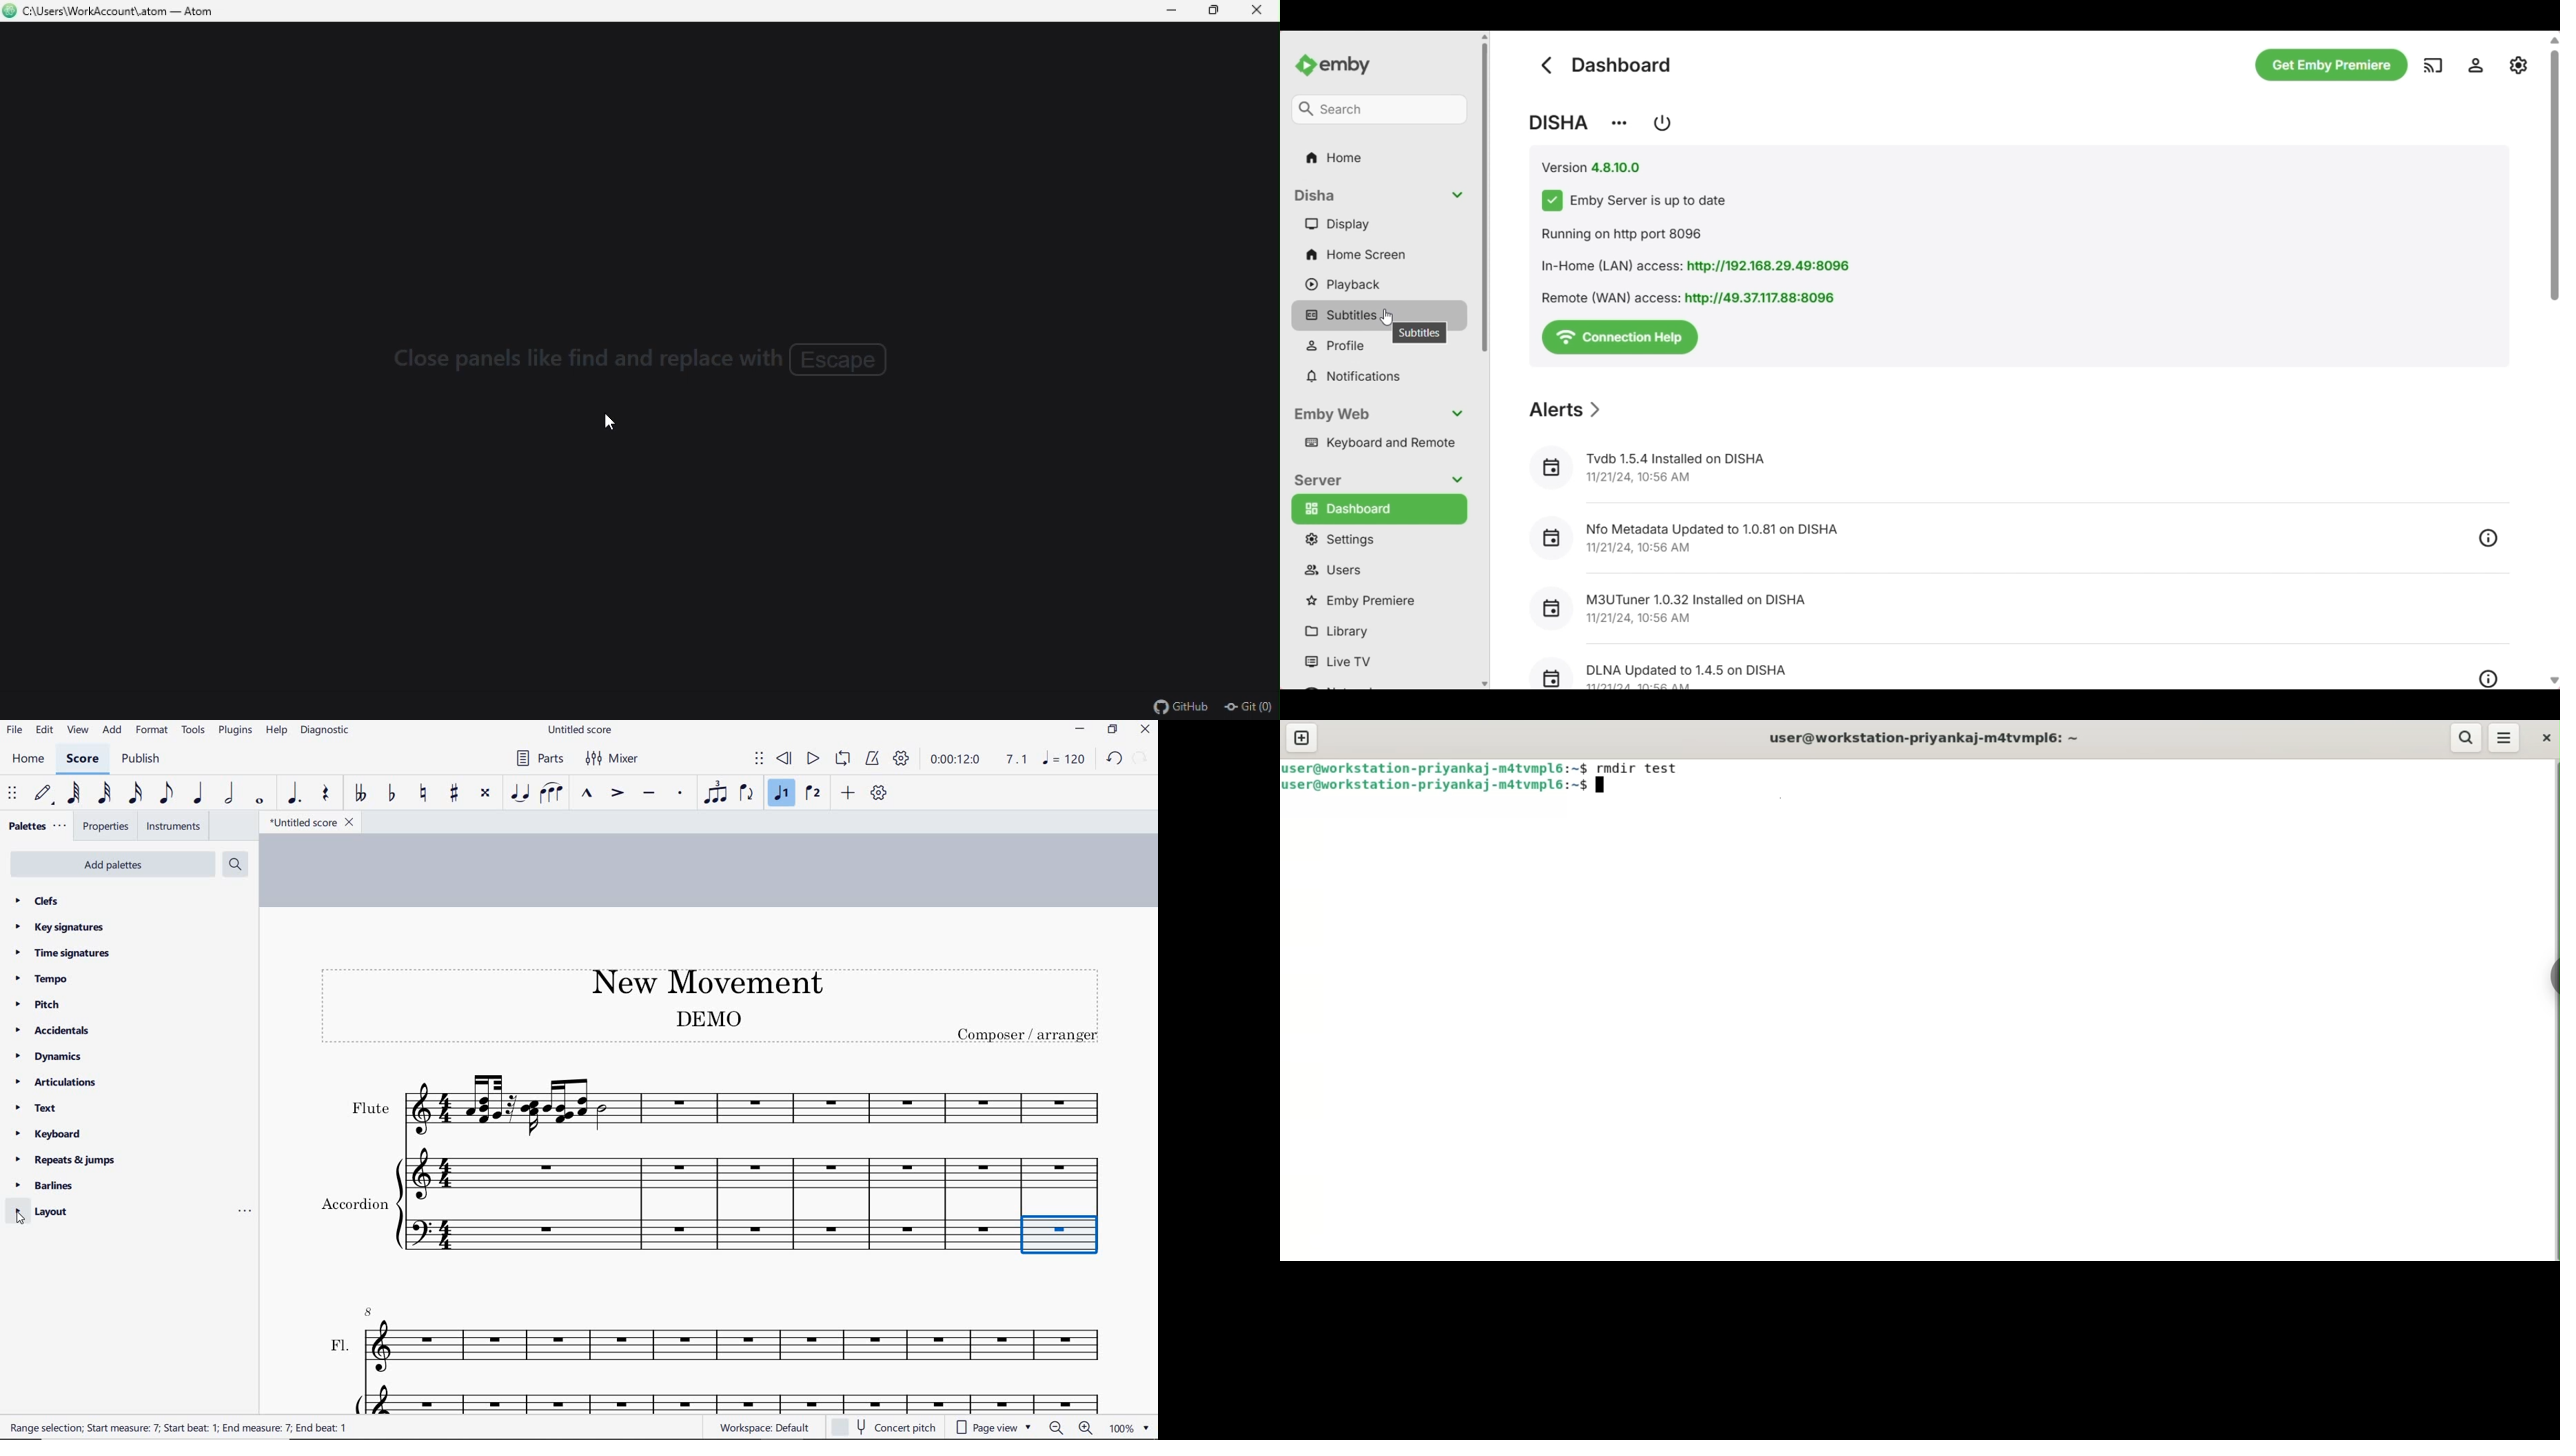 Image resolution: width=2576 pixels, height=1456 pixels. What do you see at coordinates (1146, 731) in the screenshot?
I see `close` at bounding box center [1146, 731].